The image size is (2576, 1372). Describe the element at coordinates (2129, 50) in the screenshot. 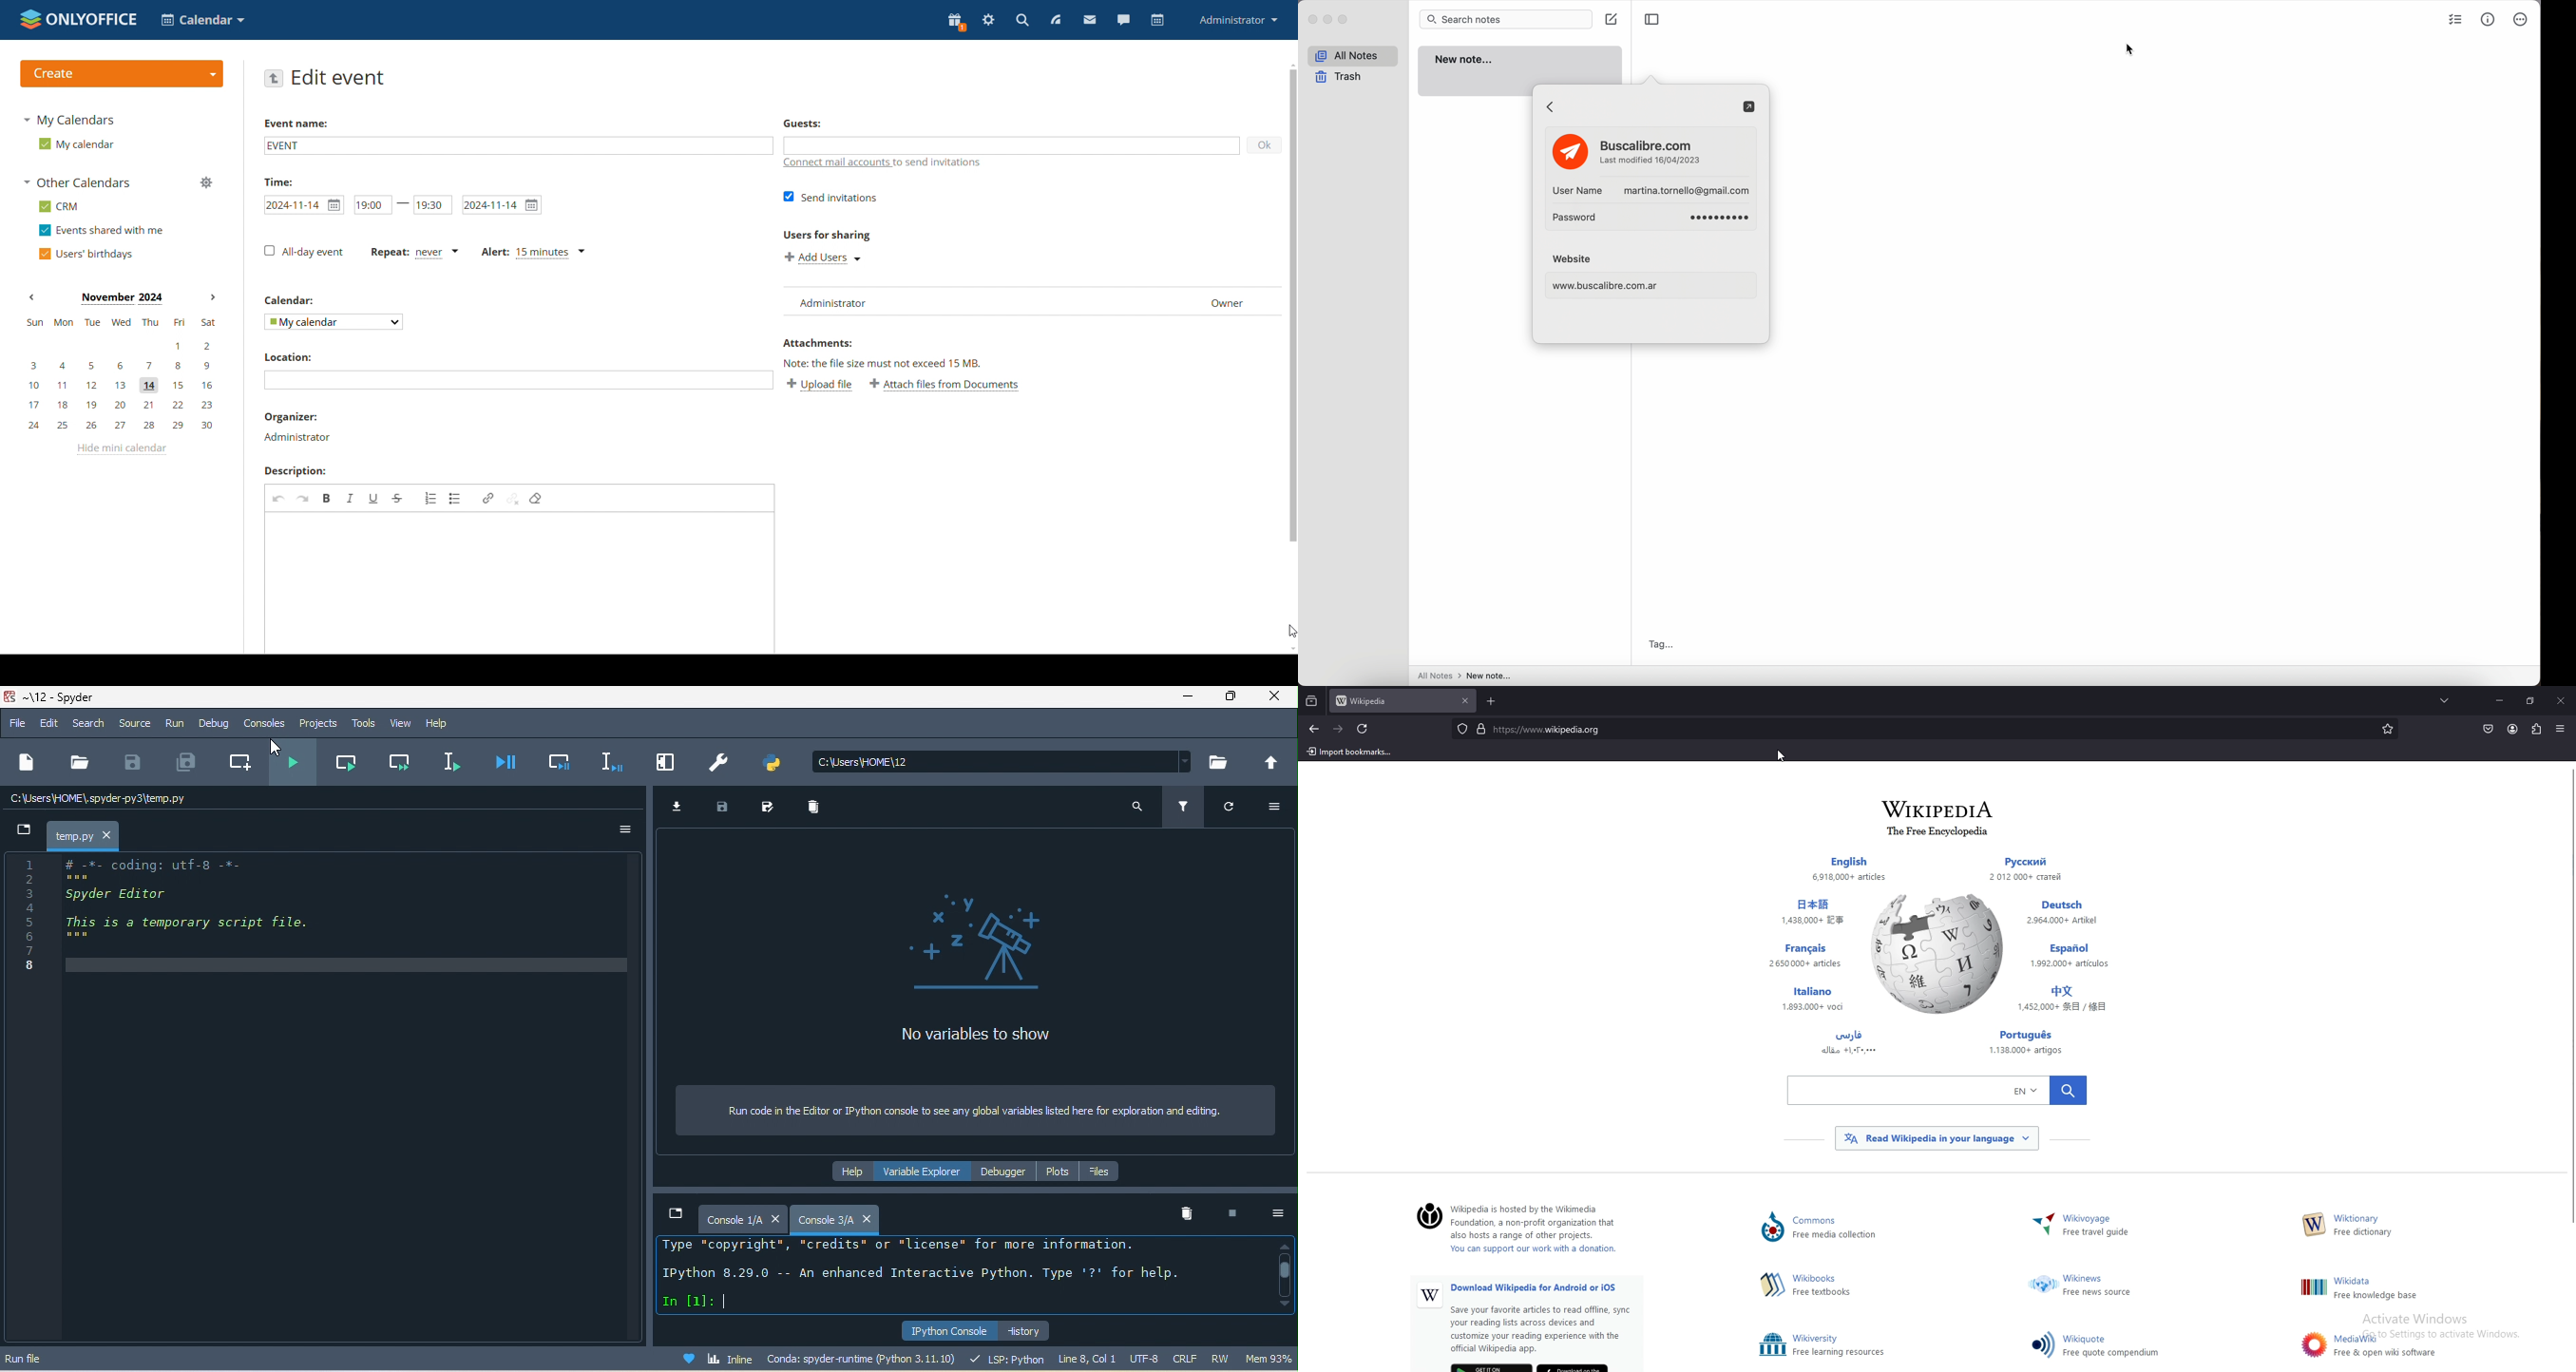

I see `cursor` at that location.